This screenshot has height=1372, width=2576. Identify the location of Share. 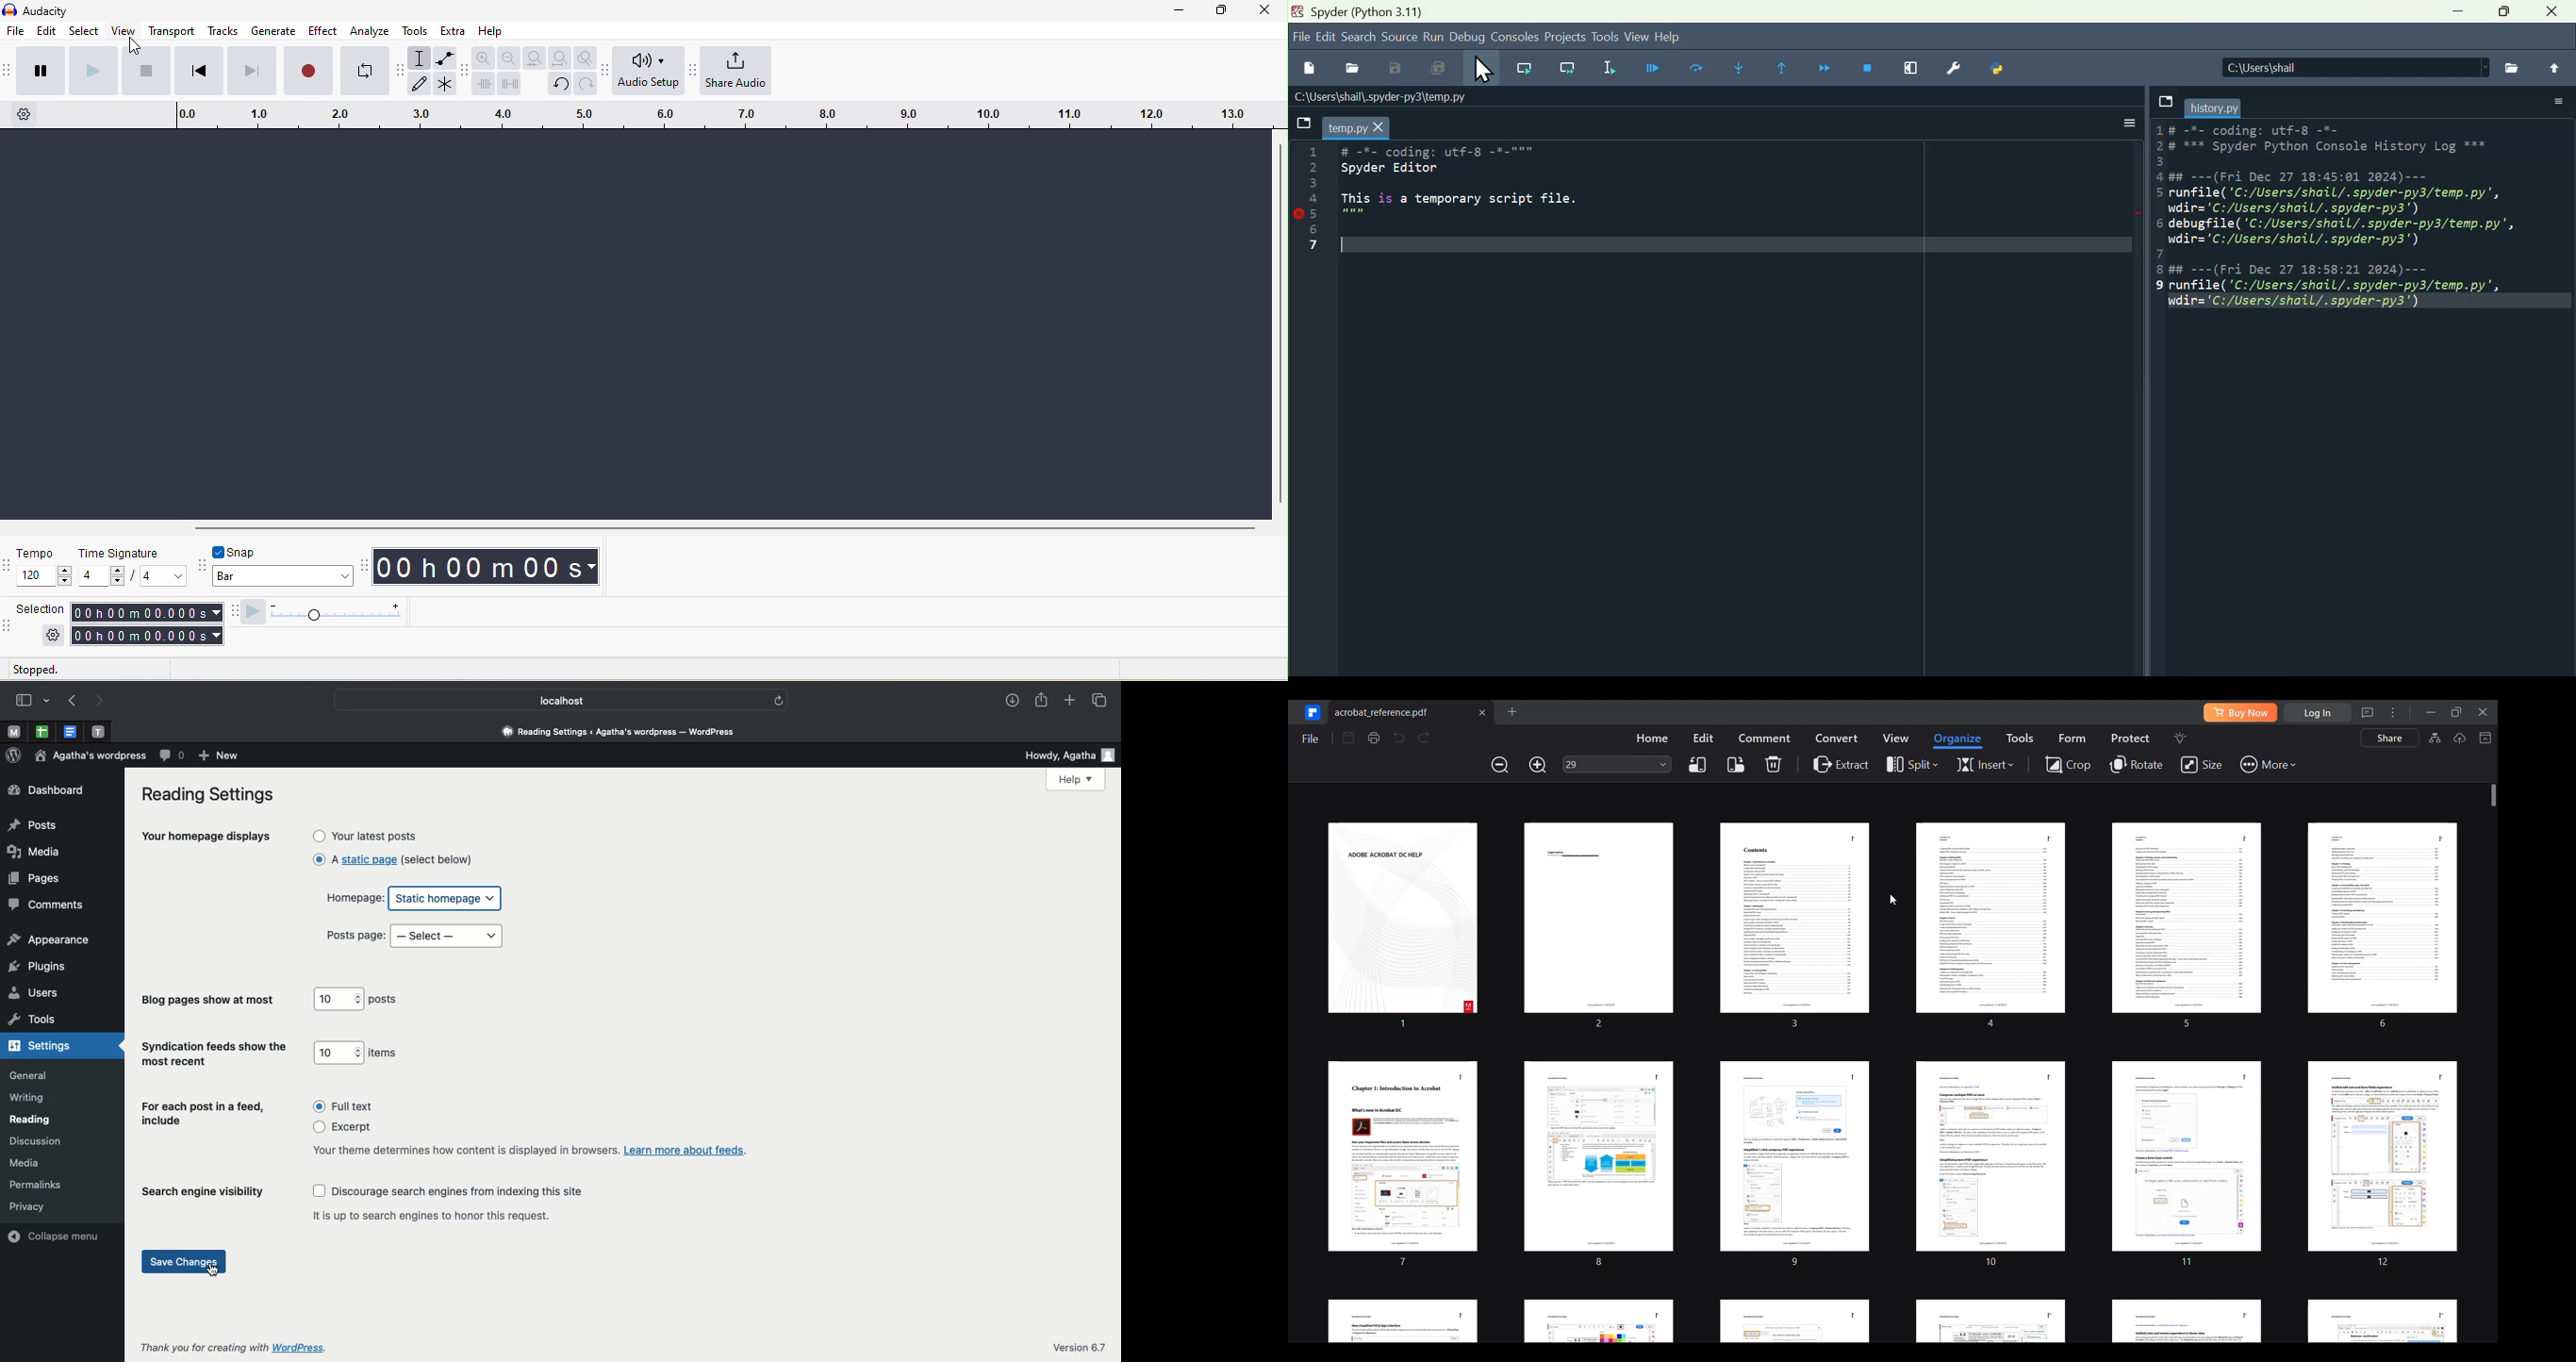
(1039, 698).